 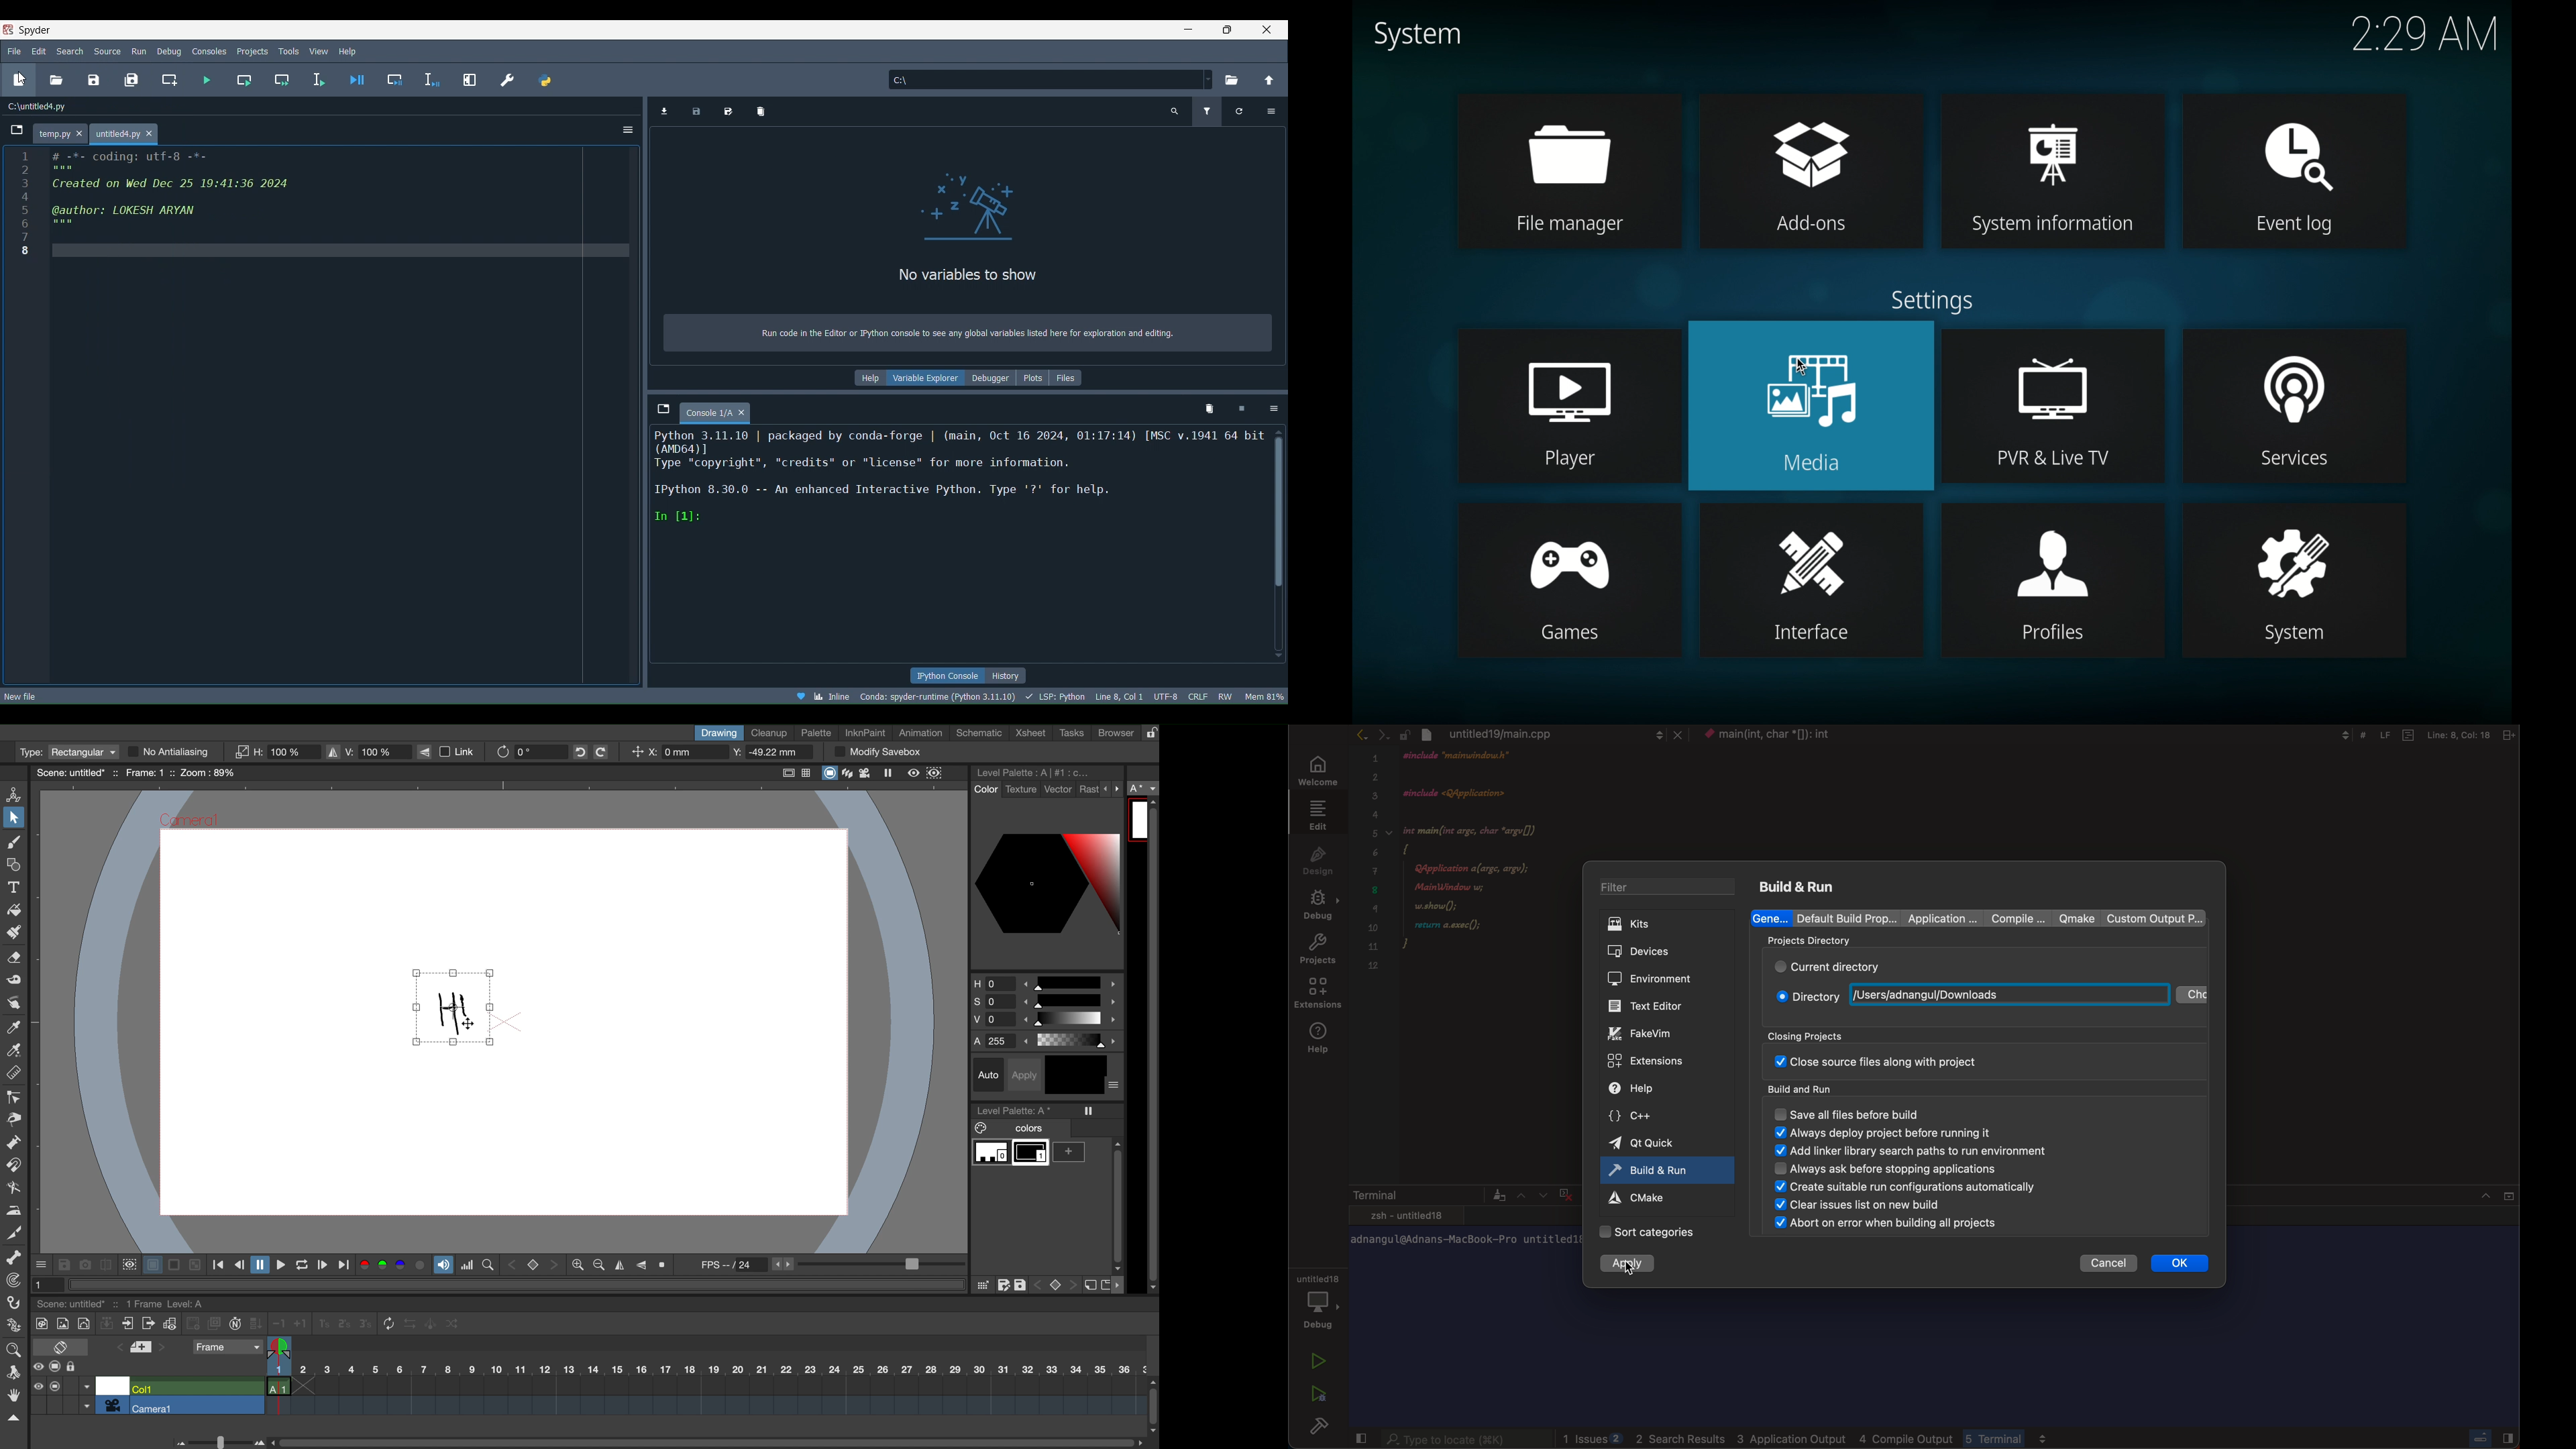 I want to click on Encoding, so click(x=1166, y=695).